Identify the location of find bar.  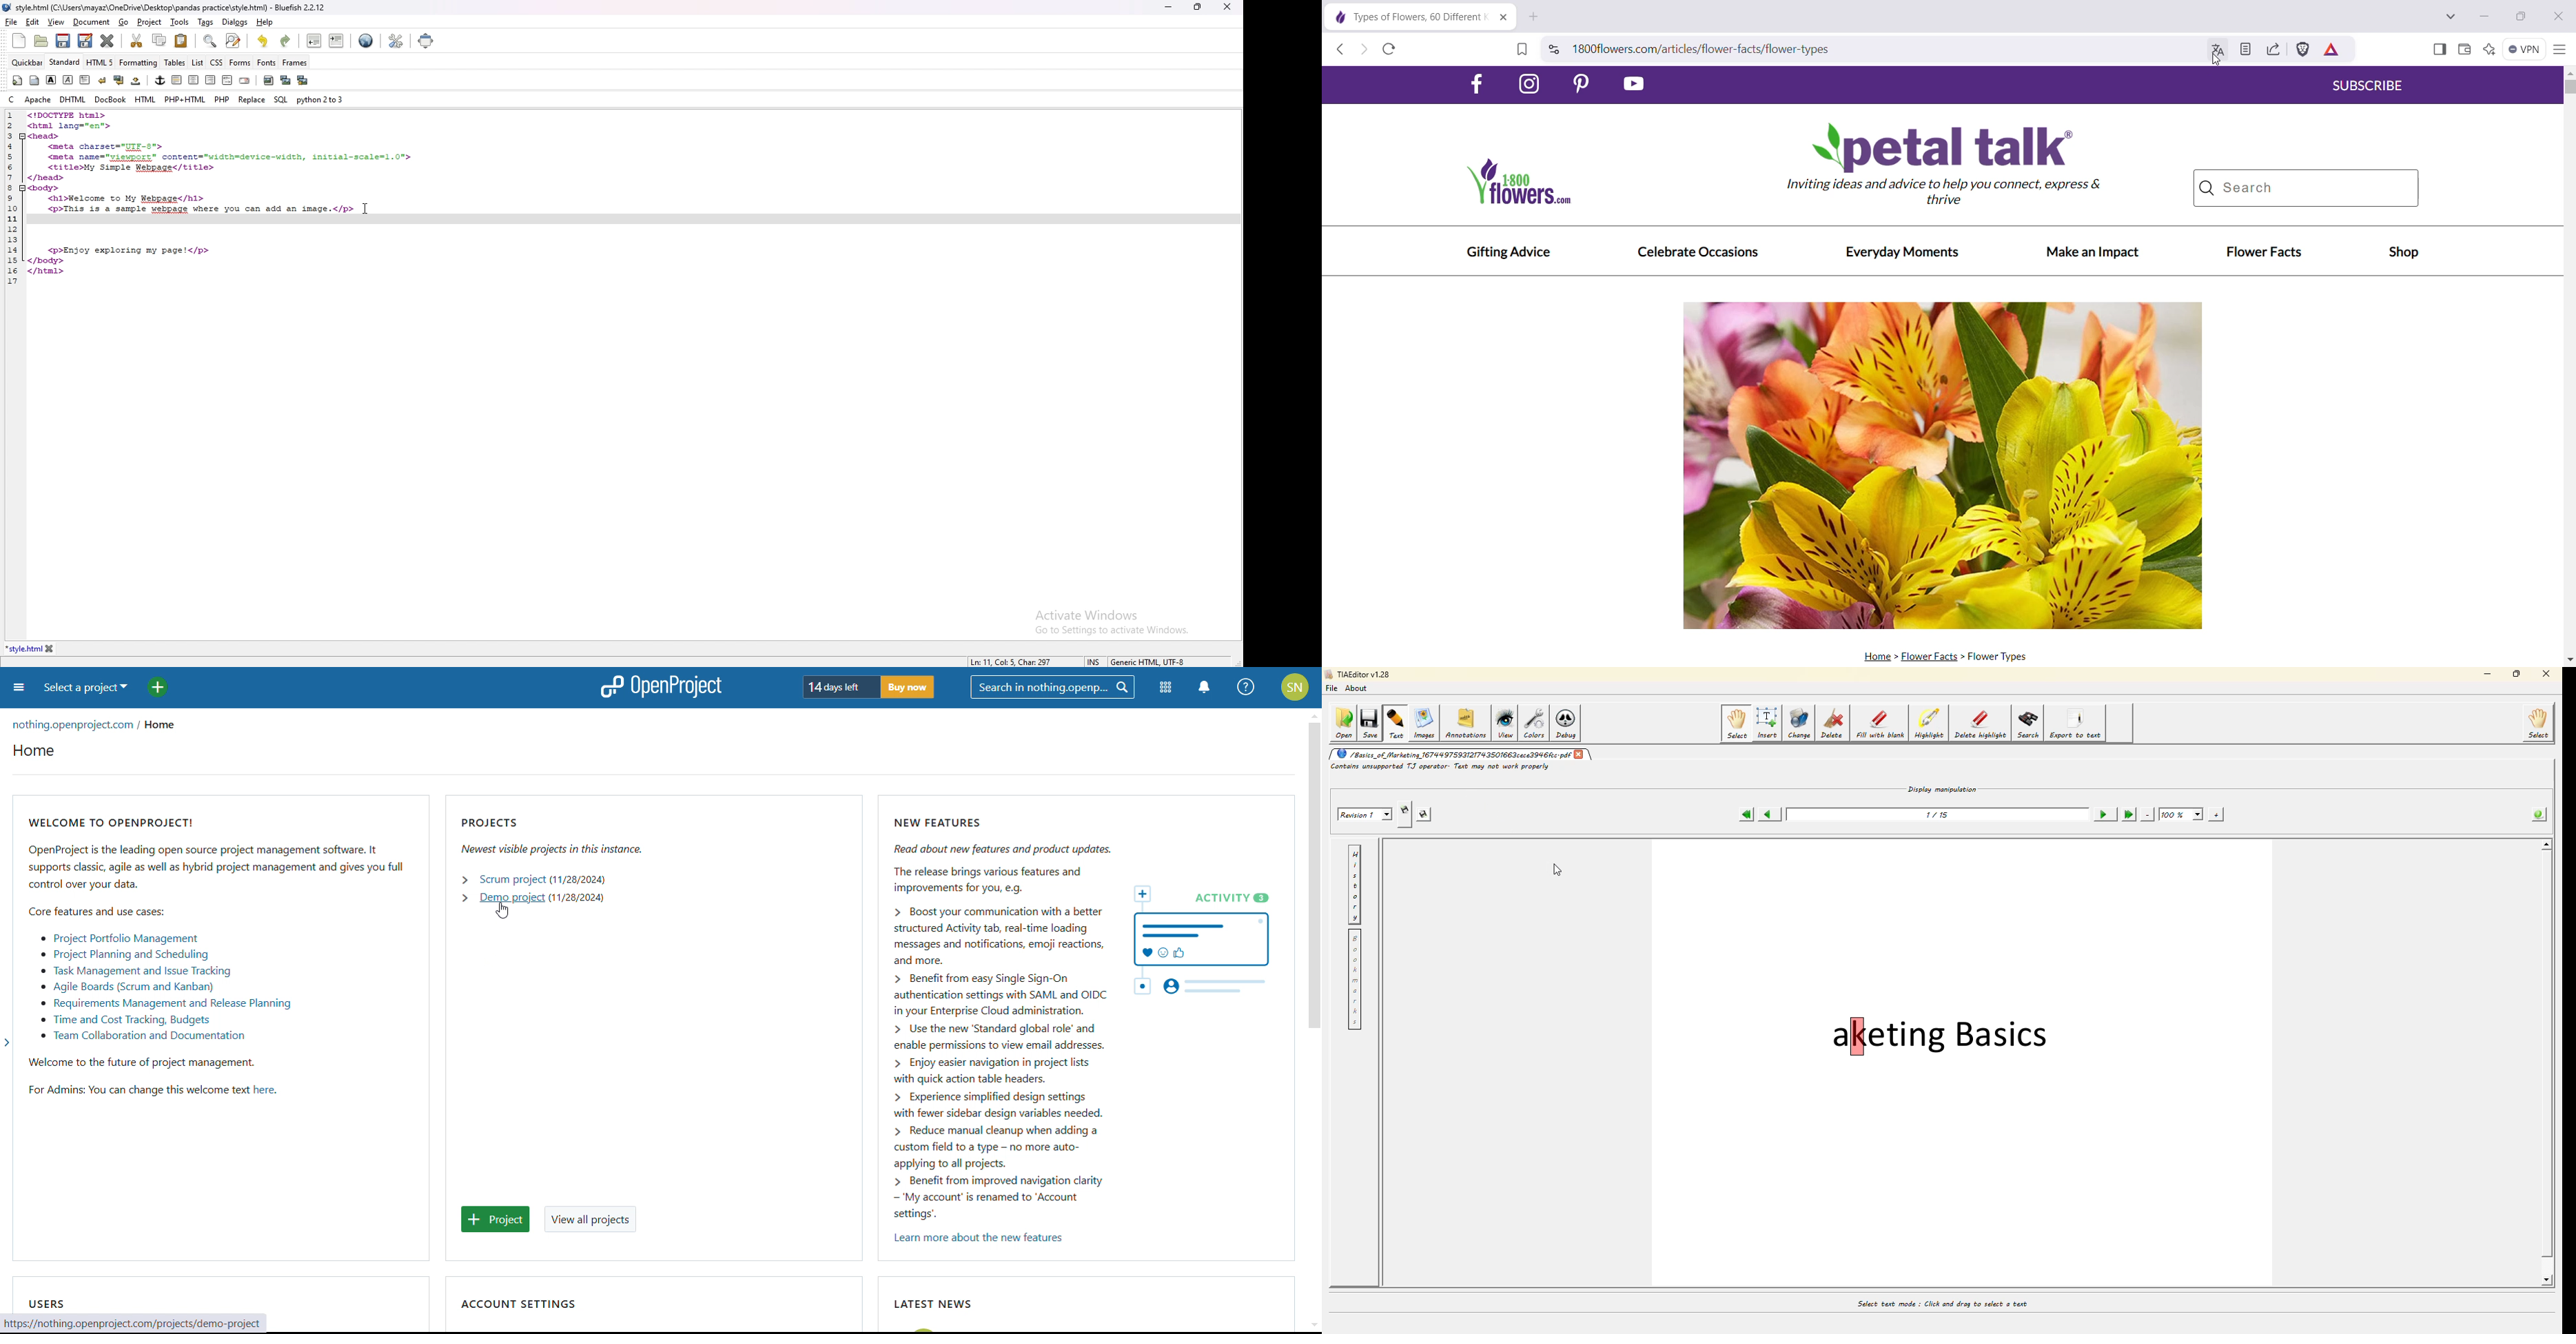
(210, 41).